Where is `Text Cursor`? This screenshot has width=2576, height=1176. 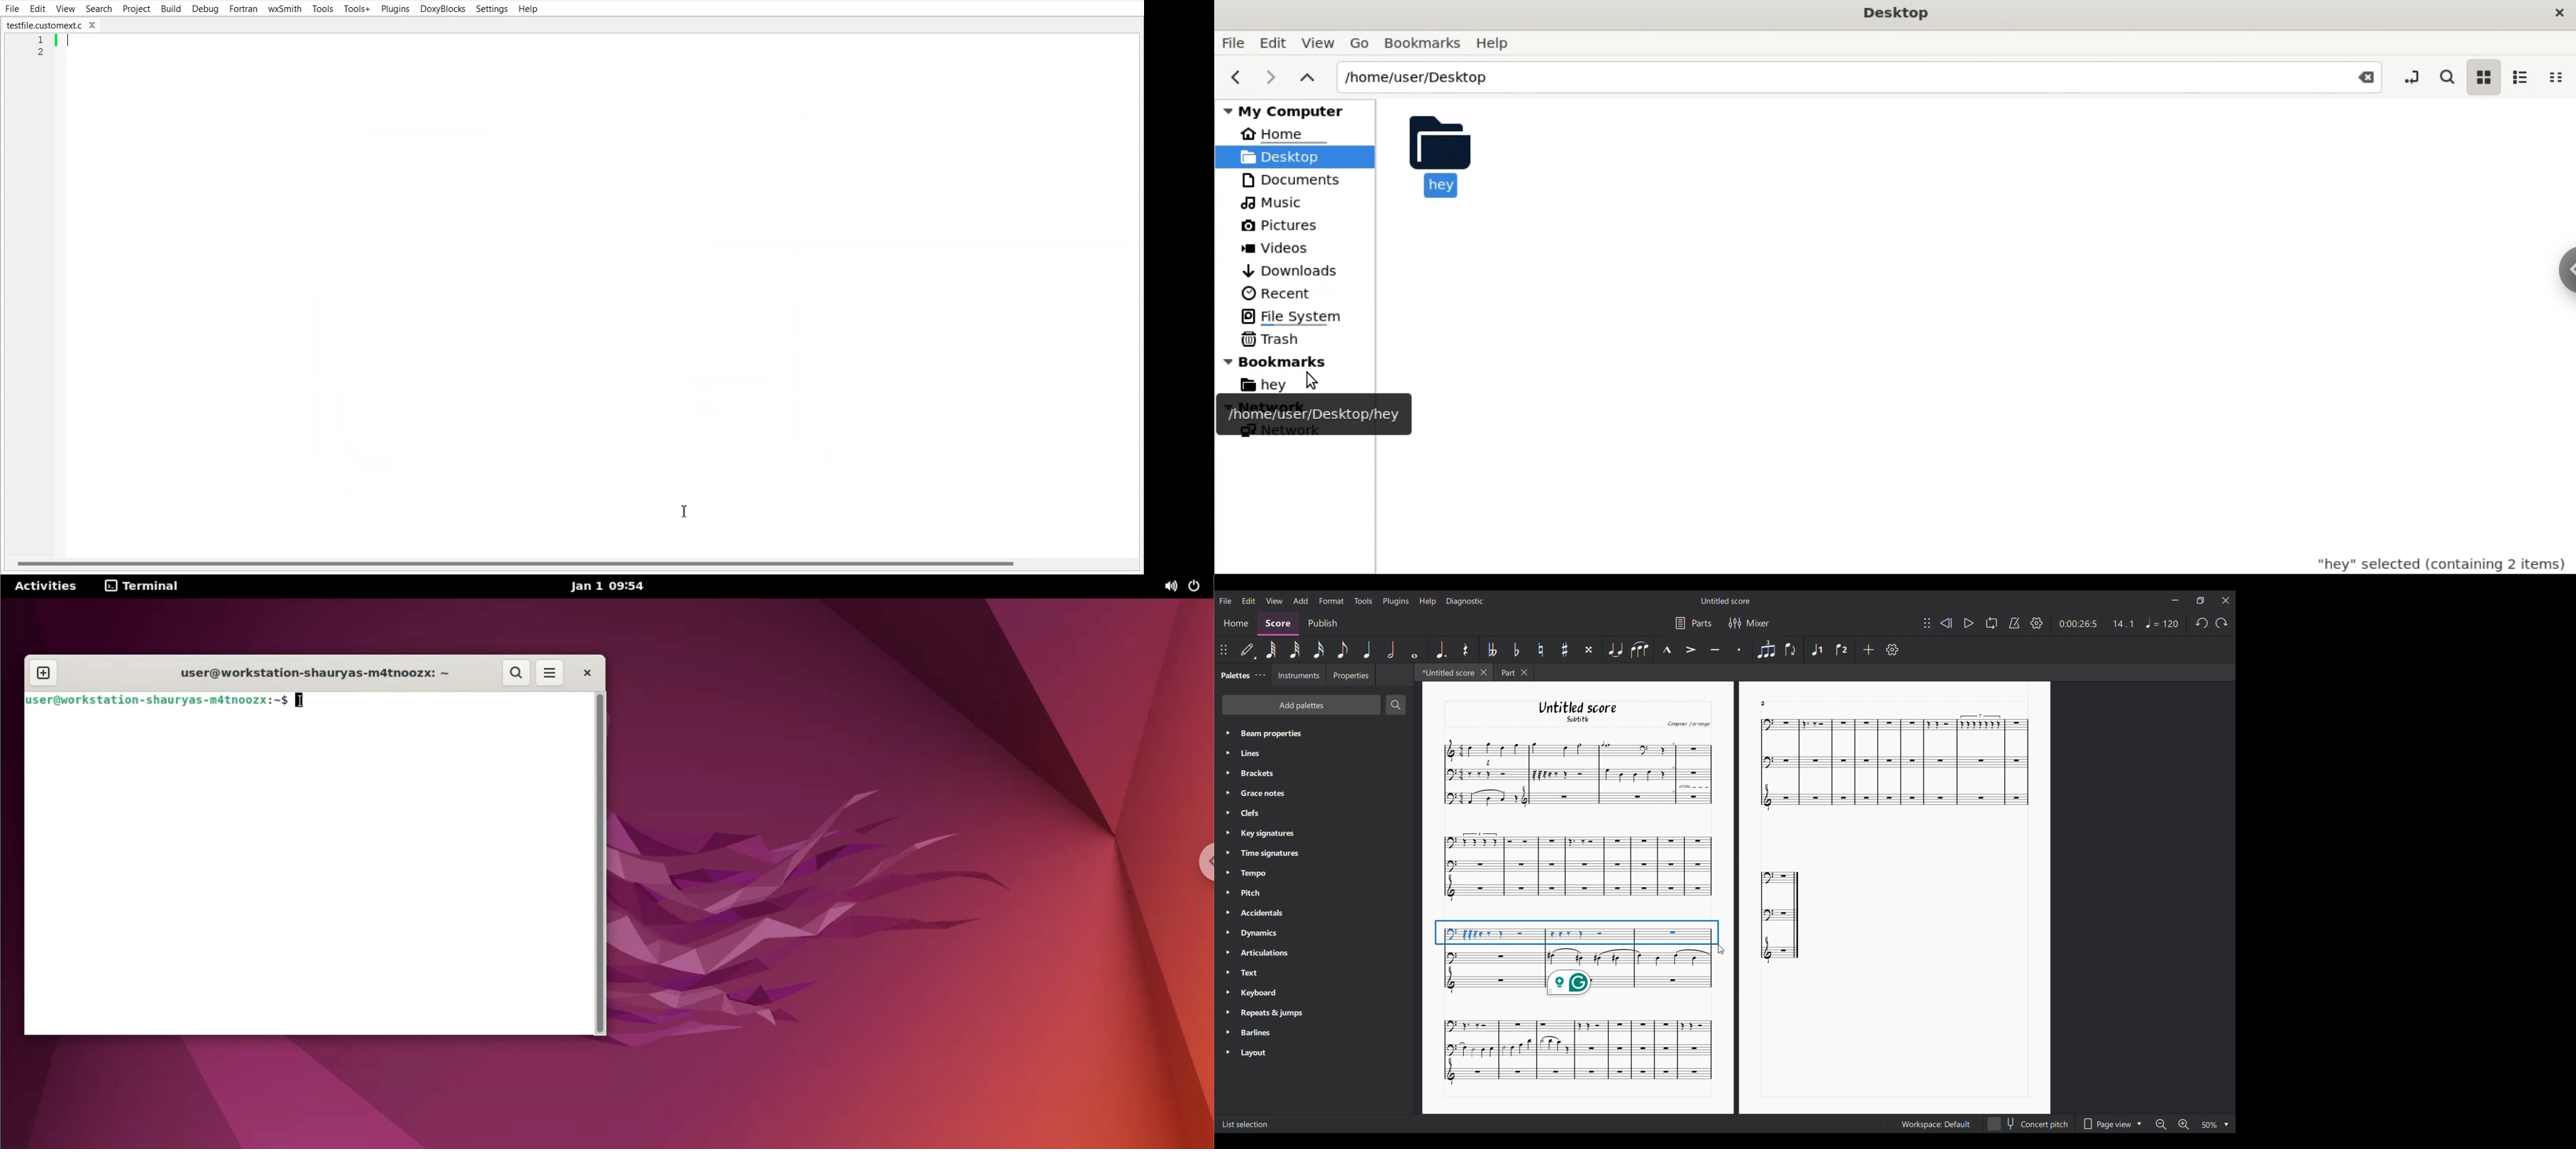 Text Cursor is located at coordinates (687, 512).